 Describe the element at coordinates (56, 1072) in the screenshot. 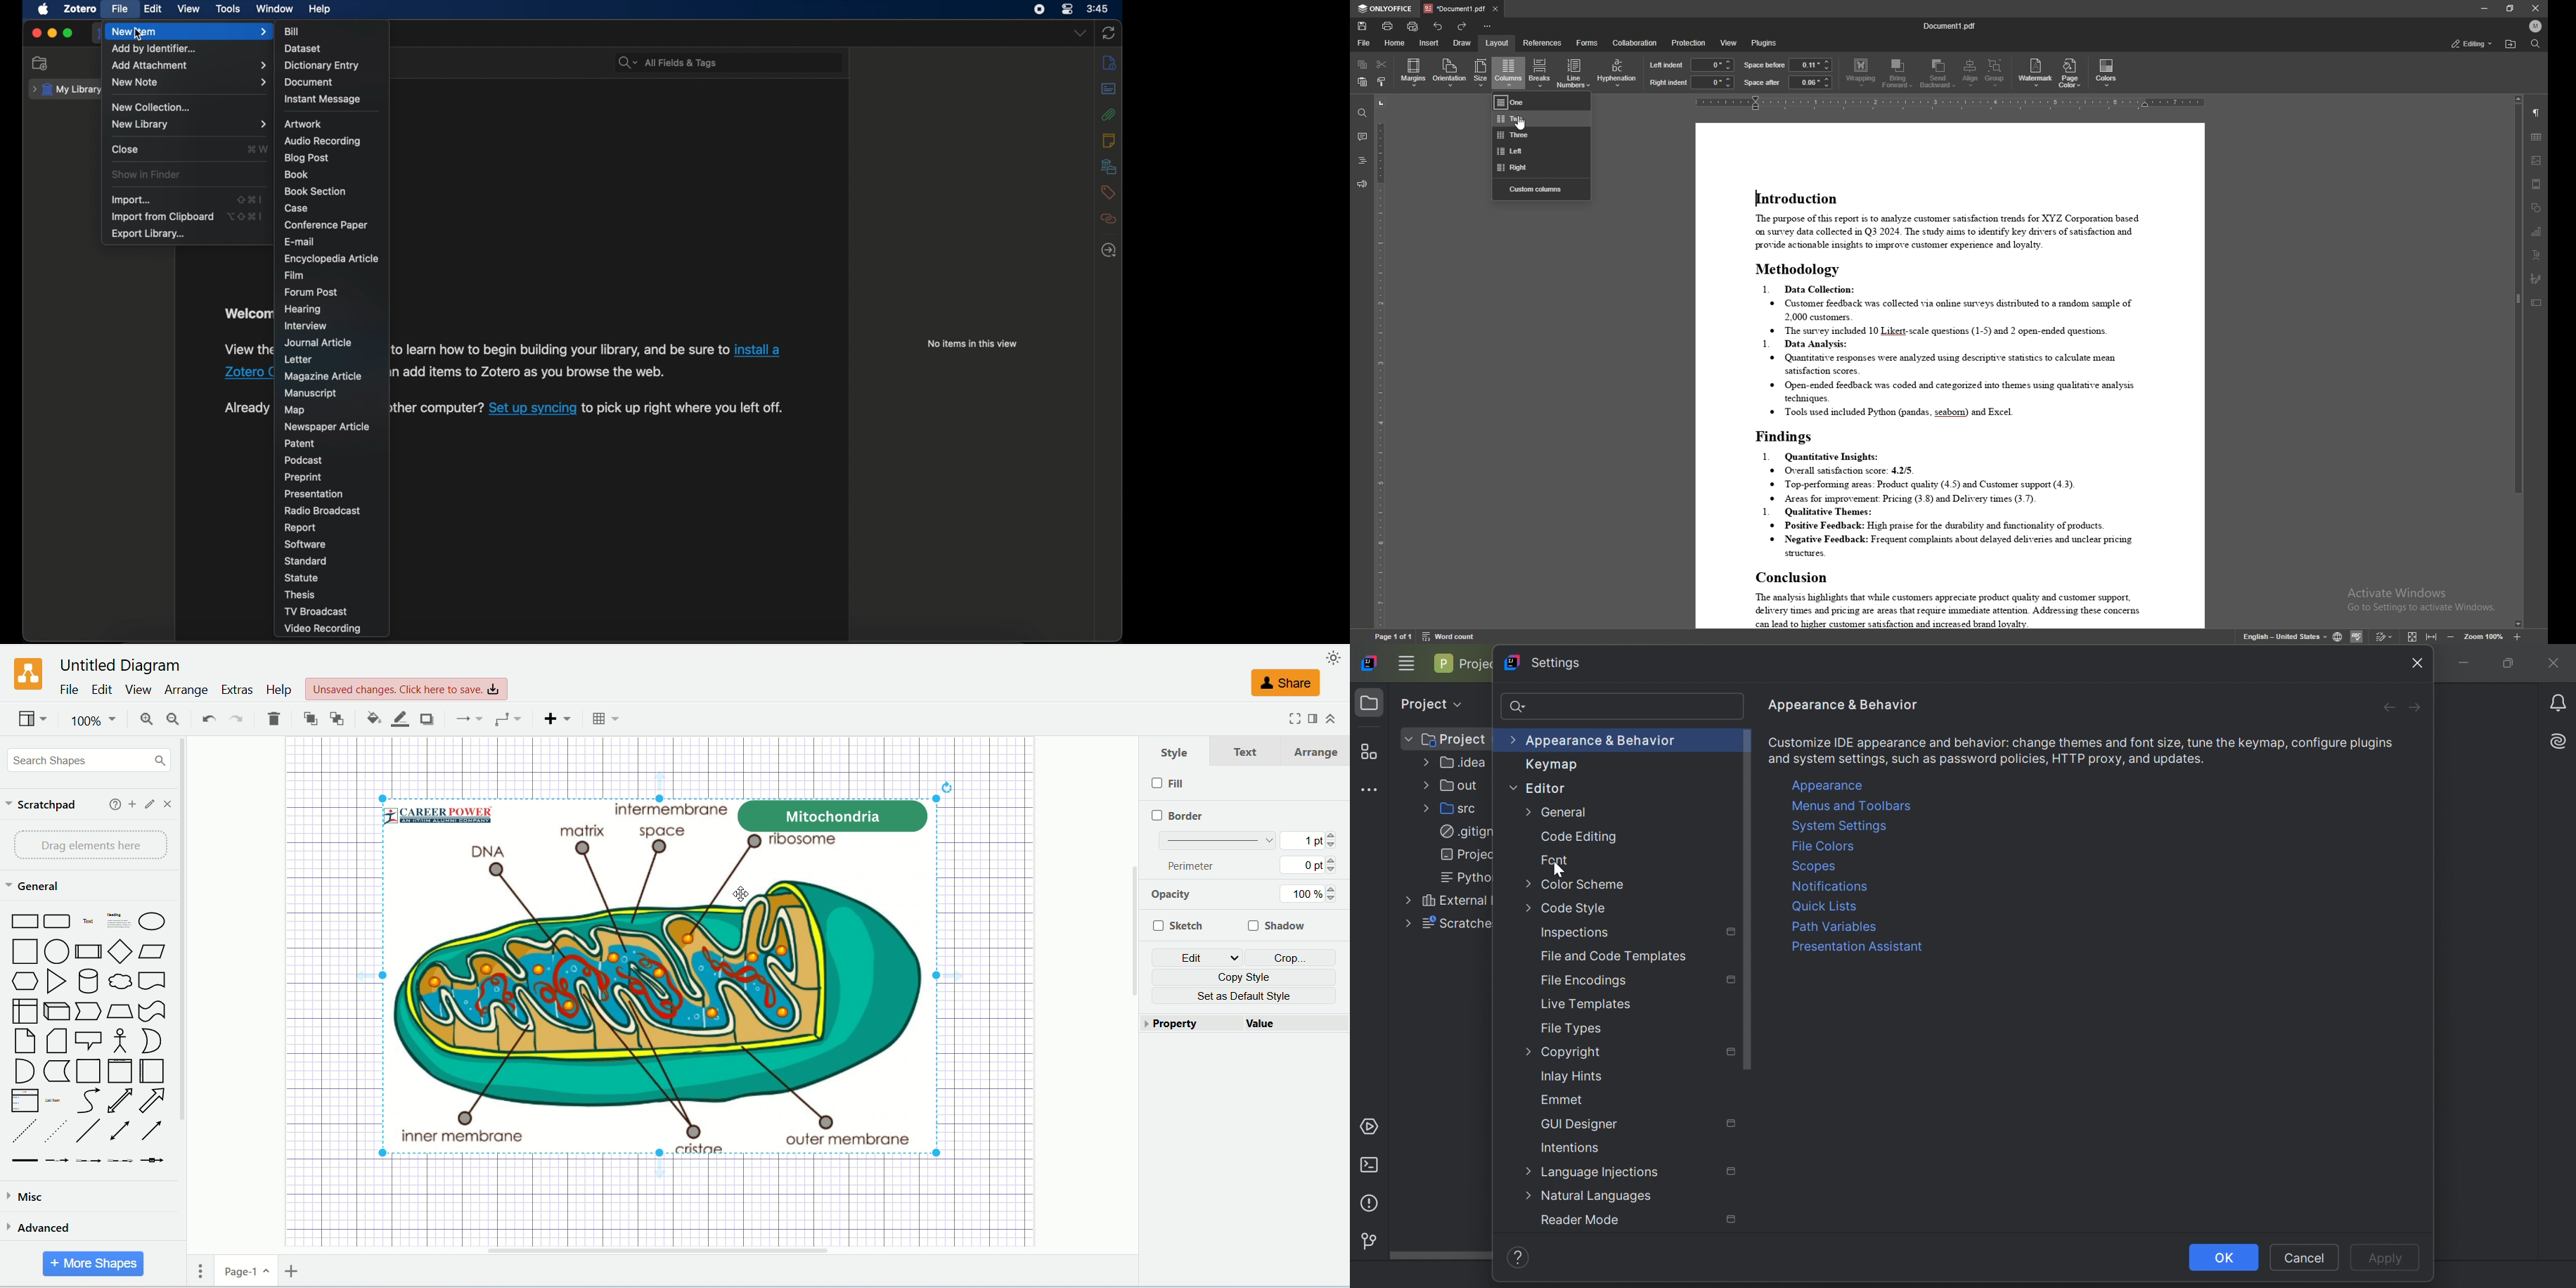

I see `Data Storage` at that location.